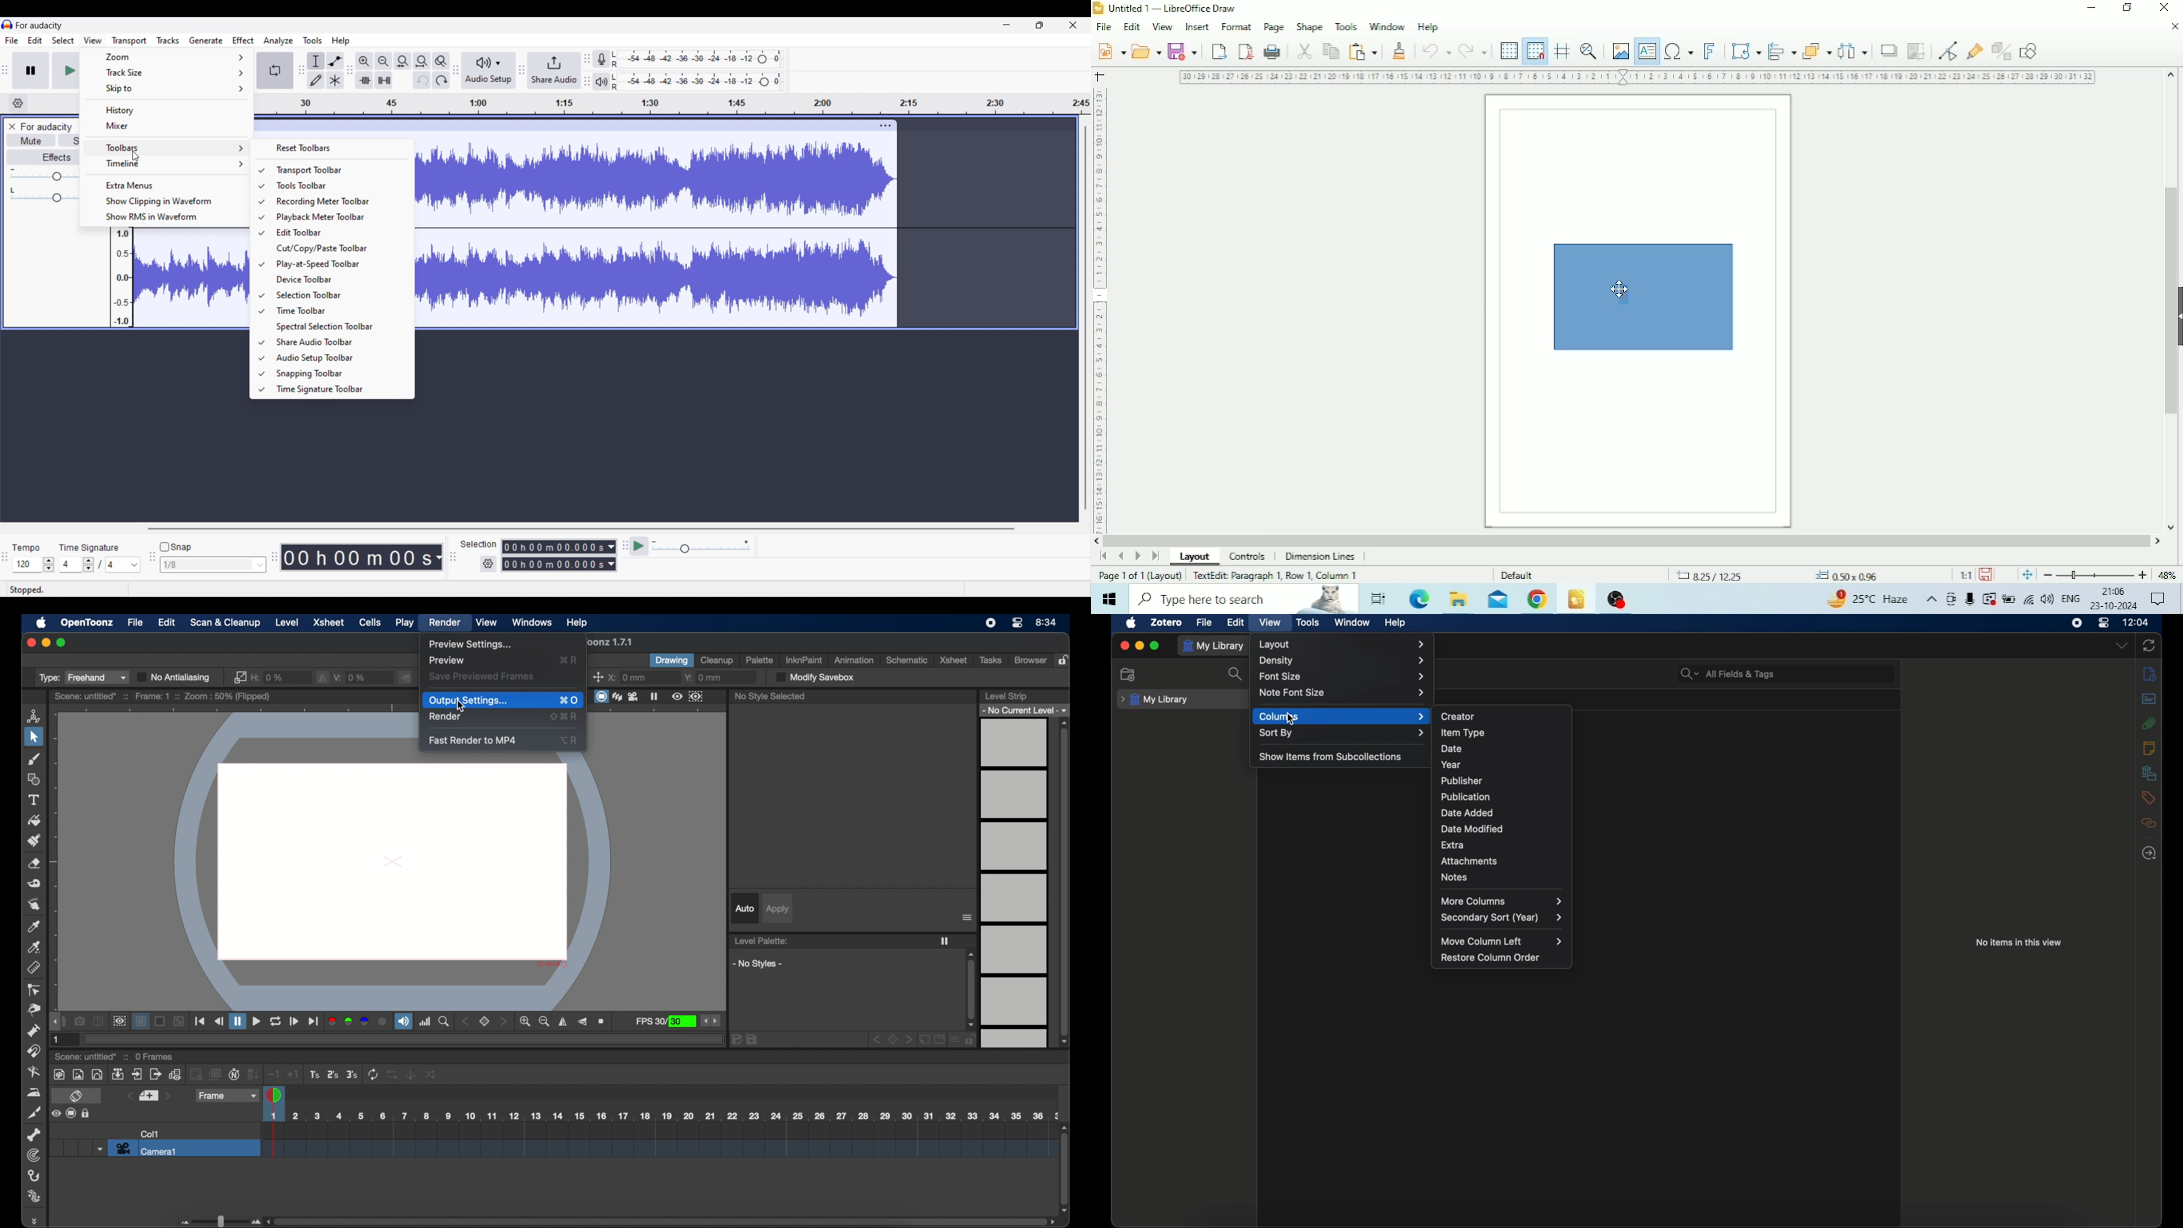  I want to click on columns, so click(1342, 716).